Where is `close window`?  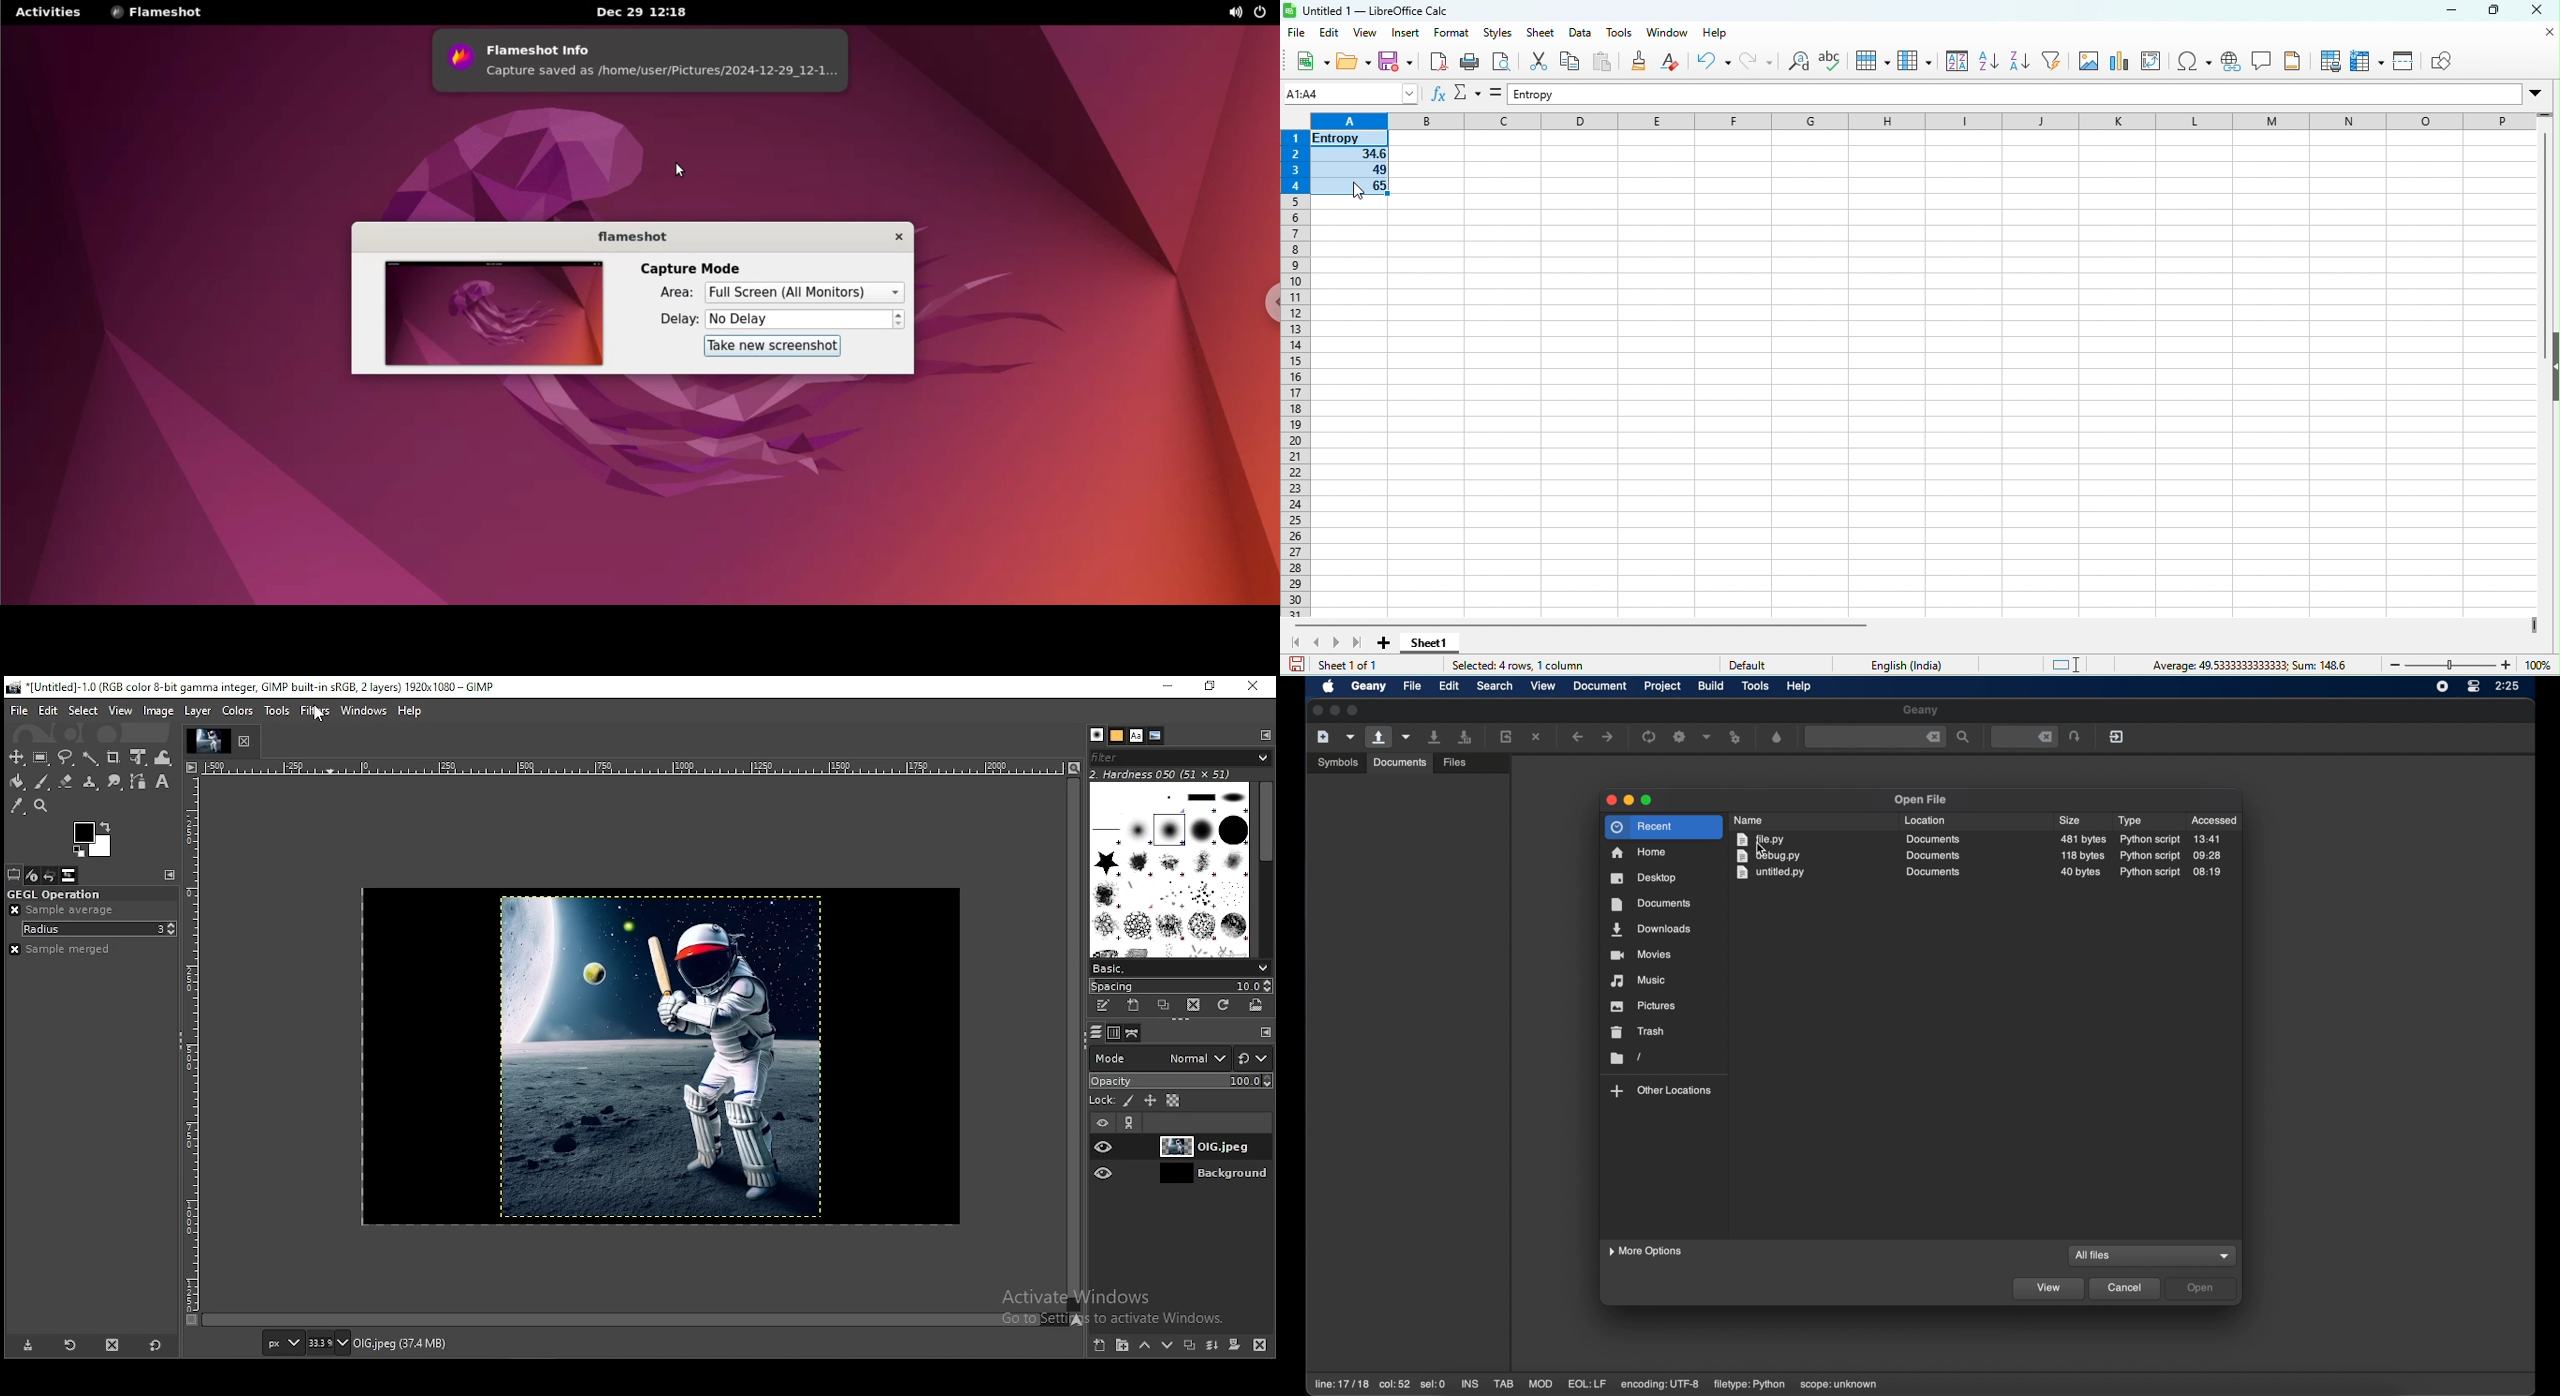
close window is located at coordinates (1255, 687).